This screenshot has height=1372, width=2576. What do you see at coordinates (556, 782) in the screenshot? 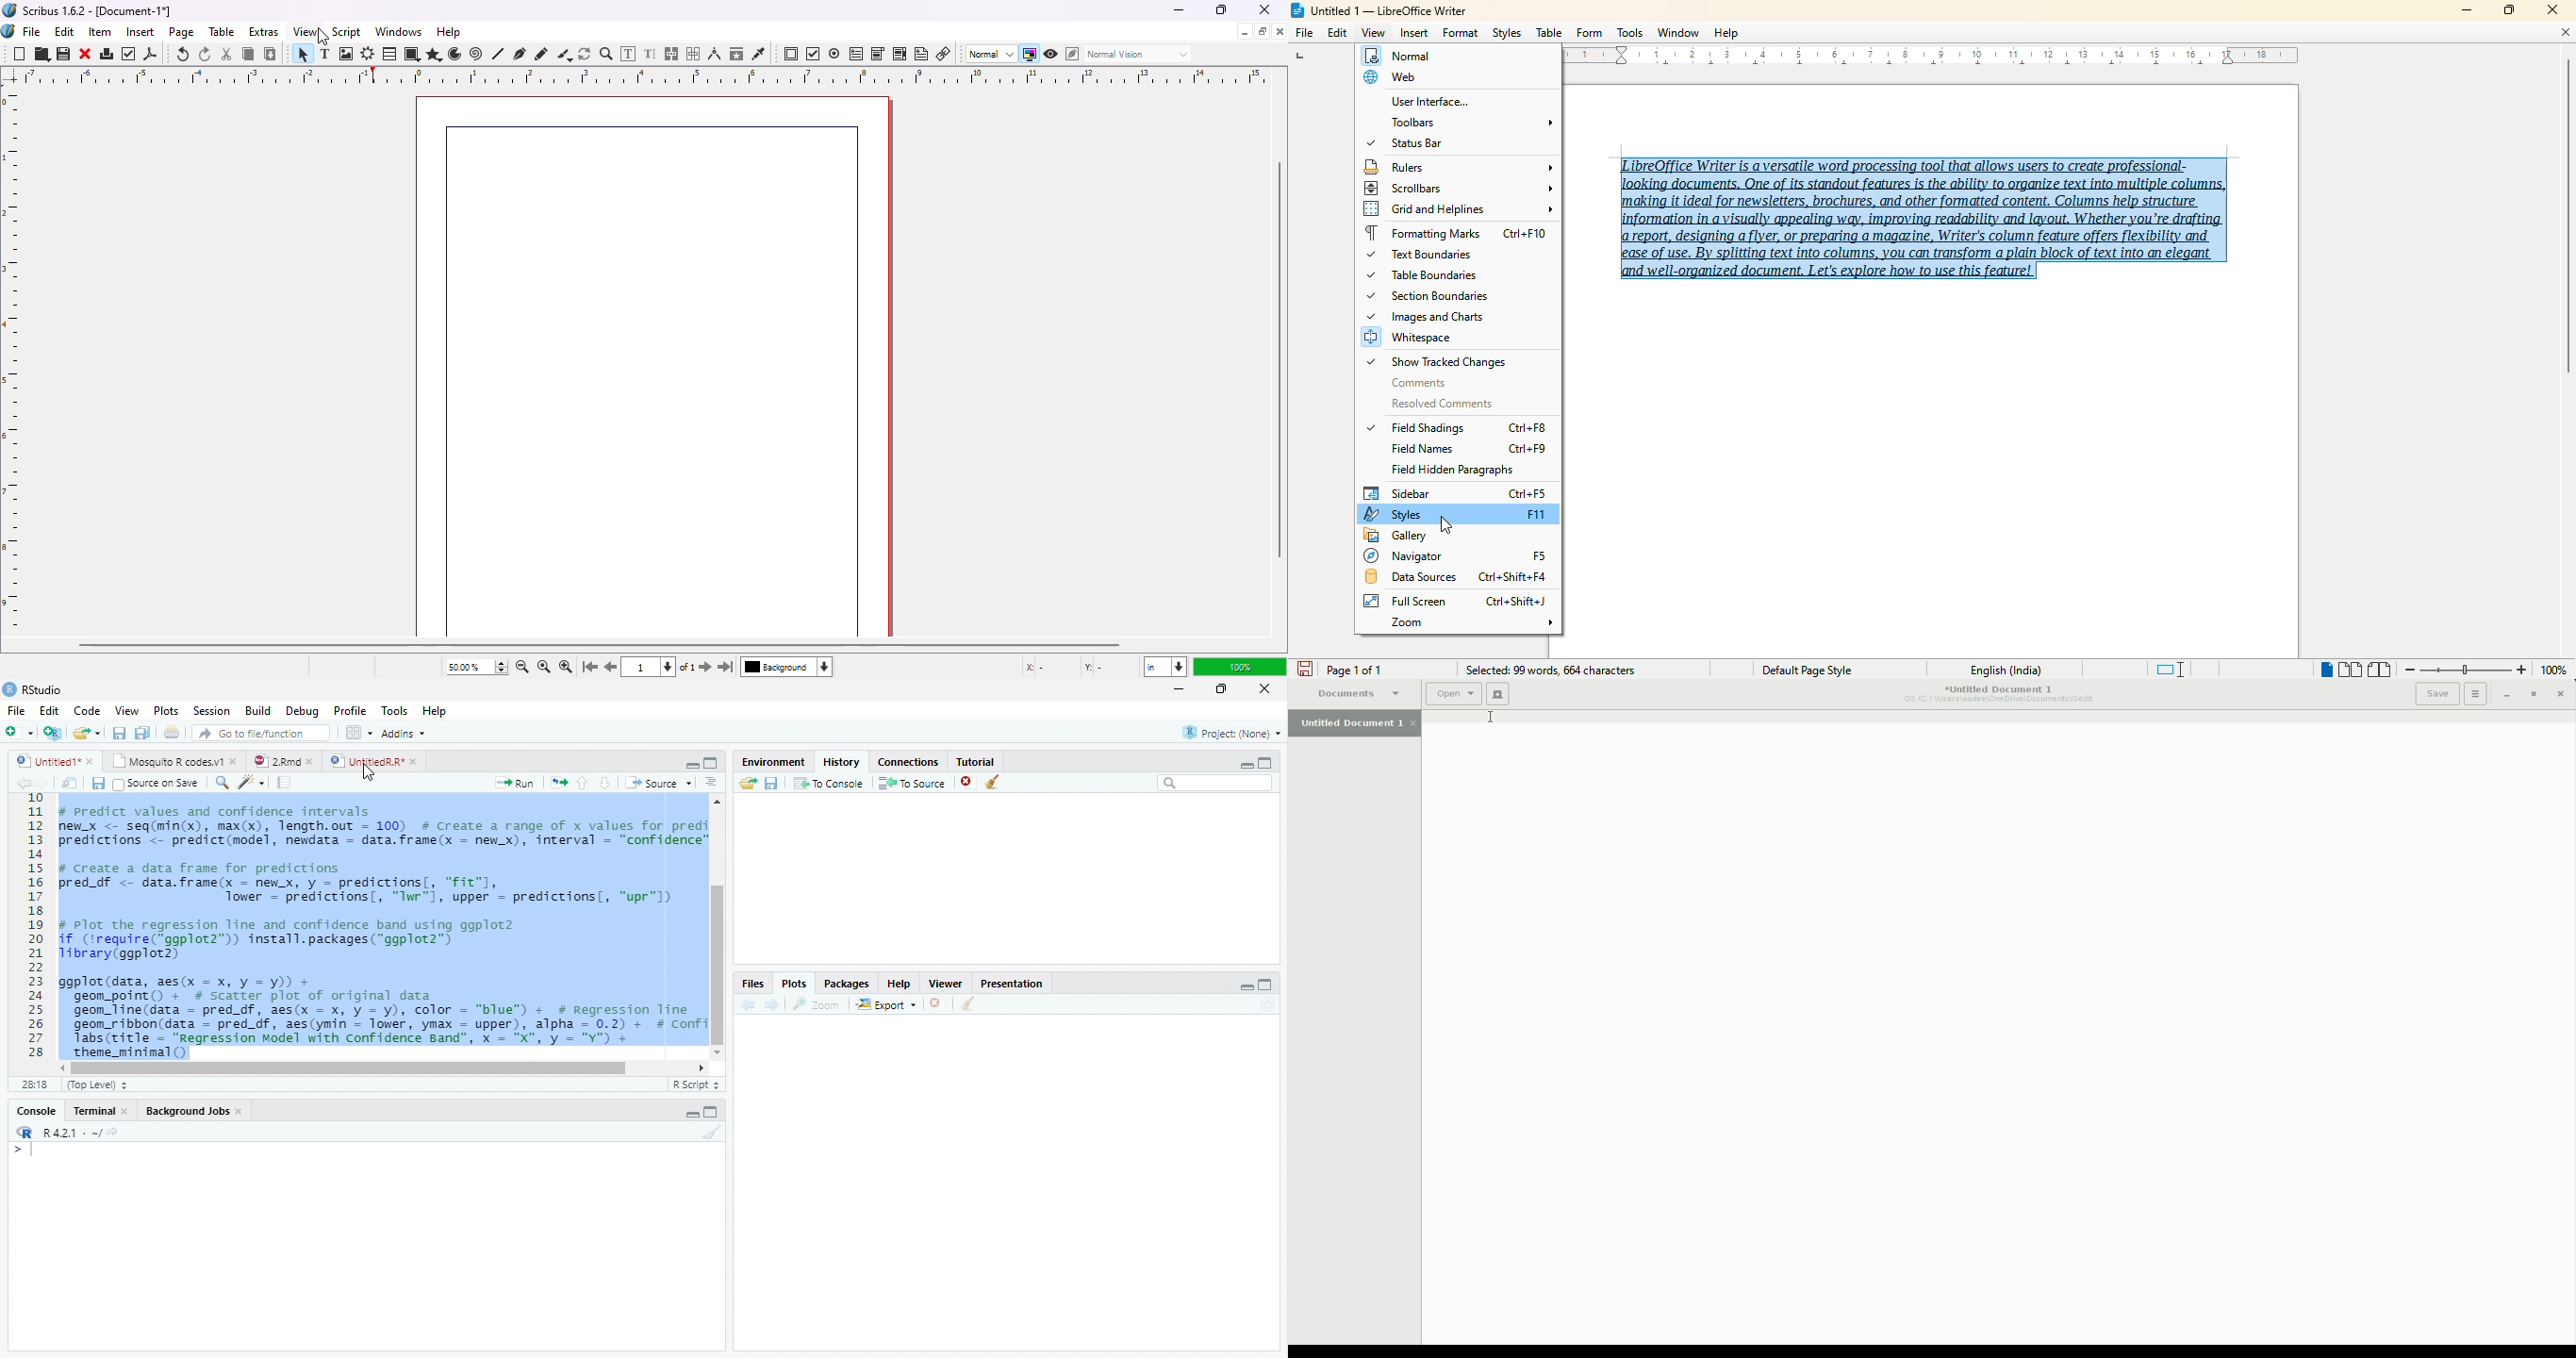
I see `Move pages` at bounding box center [556, 782].